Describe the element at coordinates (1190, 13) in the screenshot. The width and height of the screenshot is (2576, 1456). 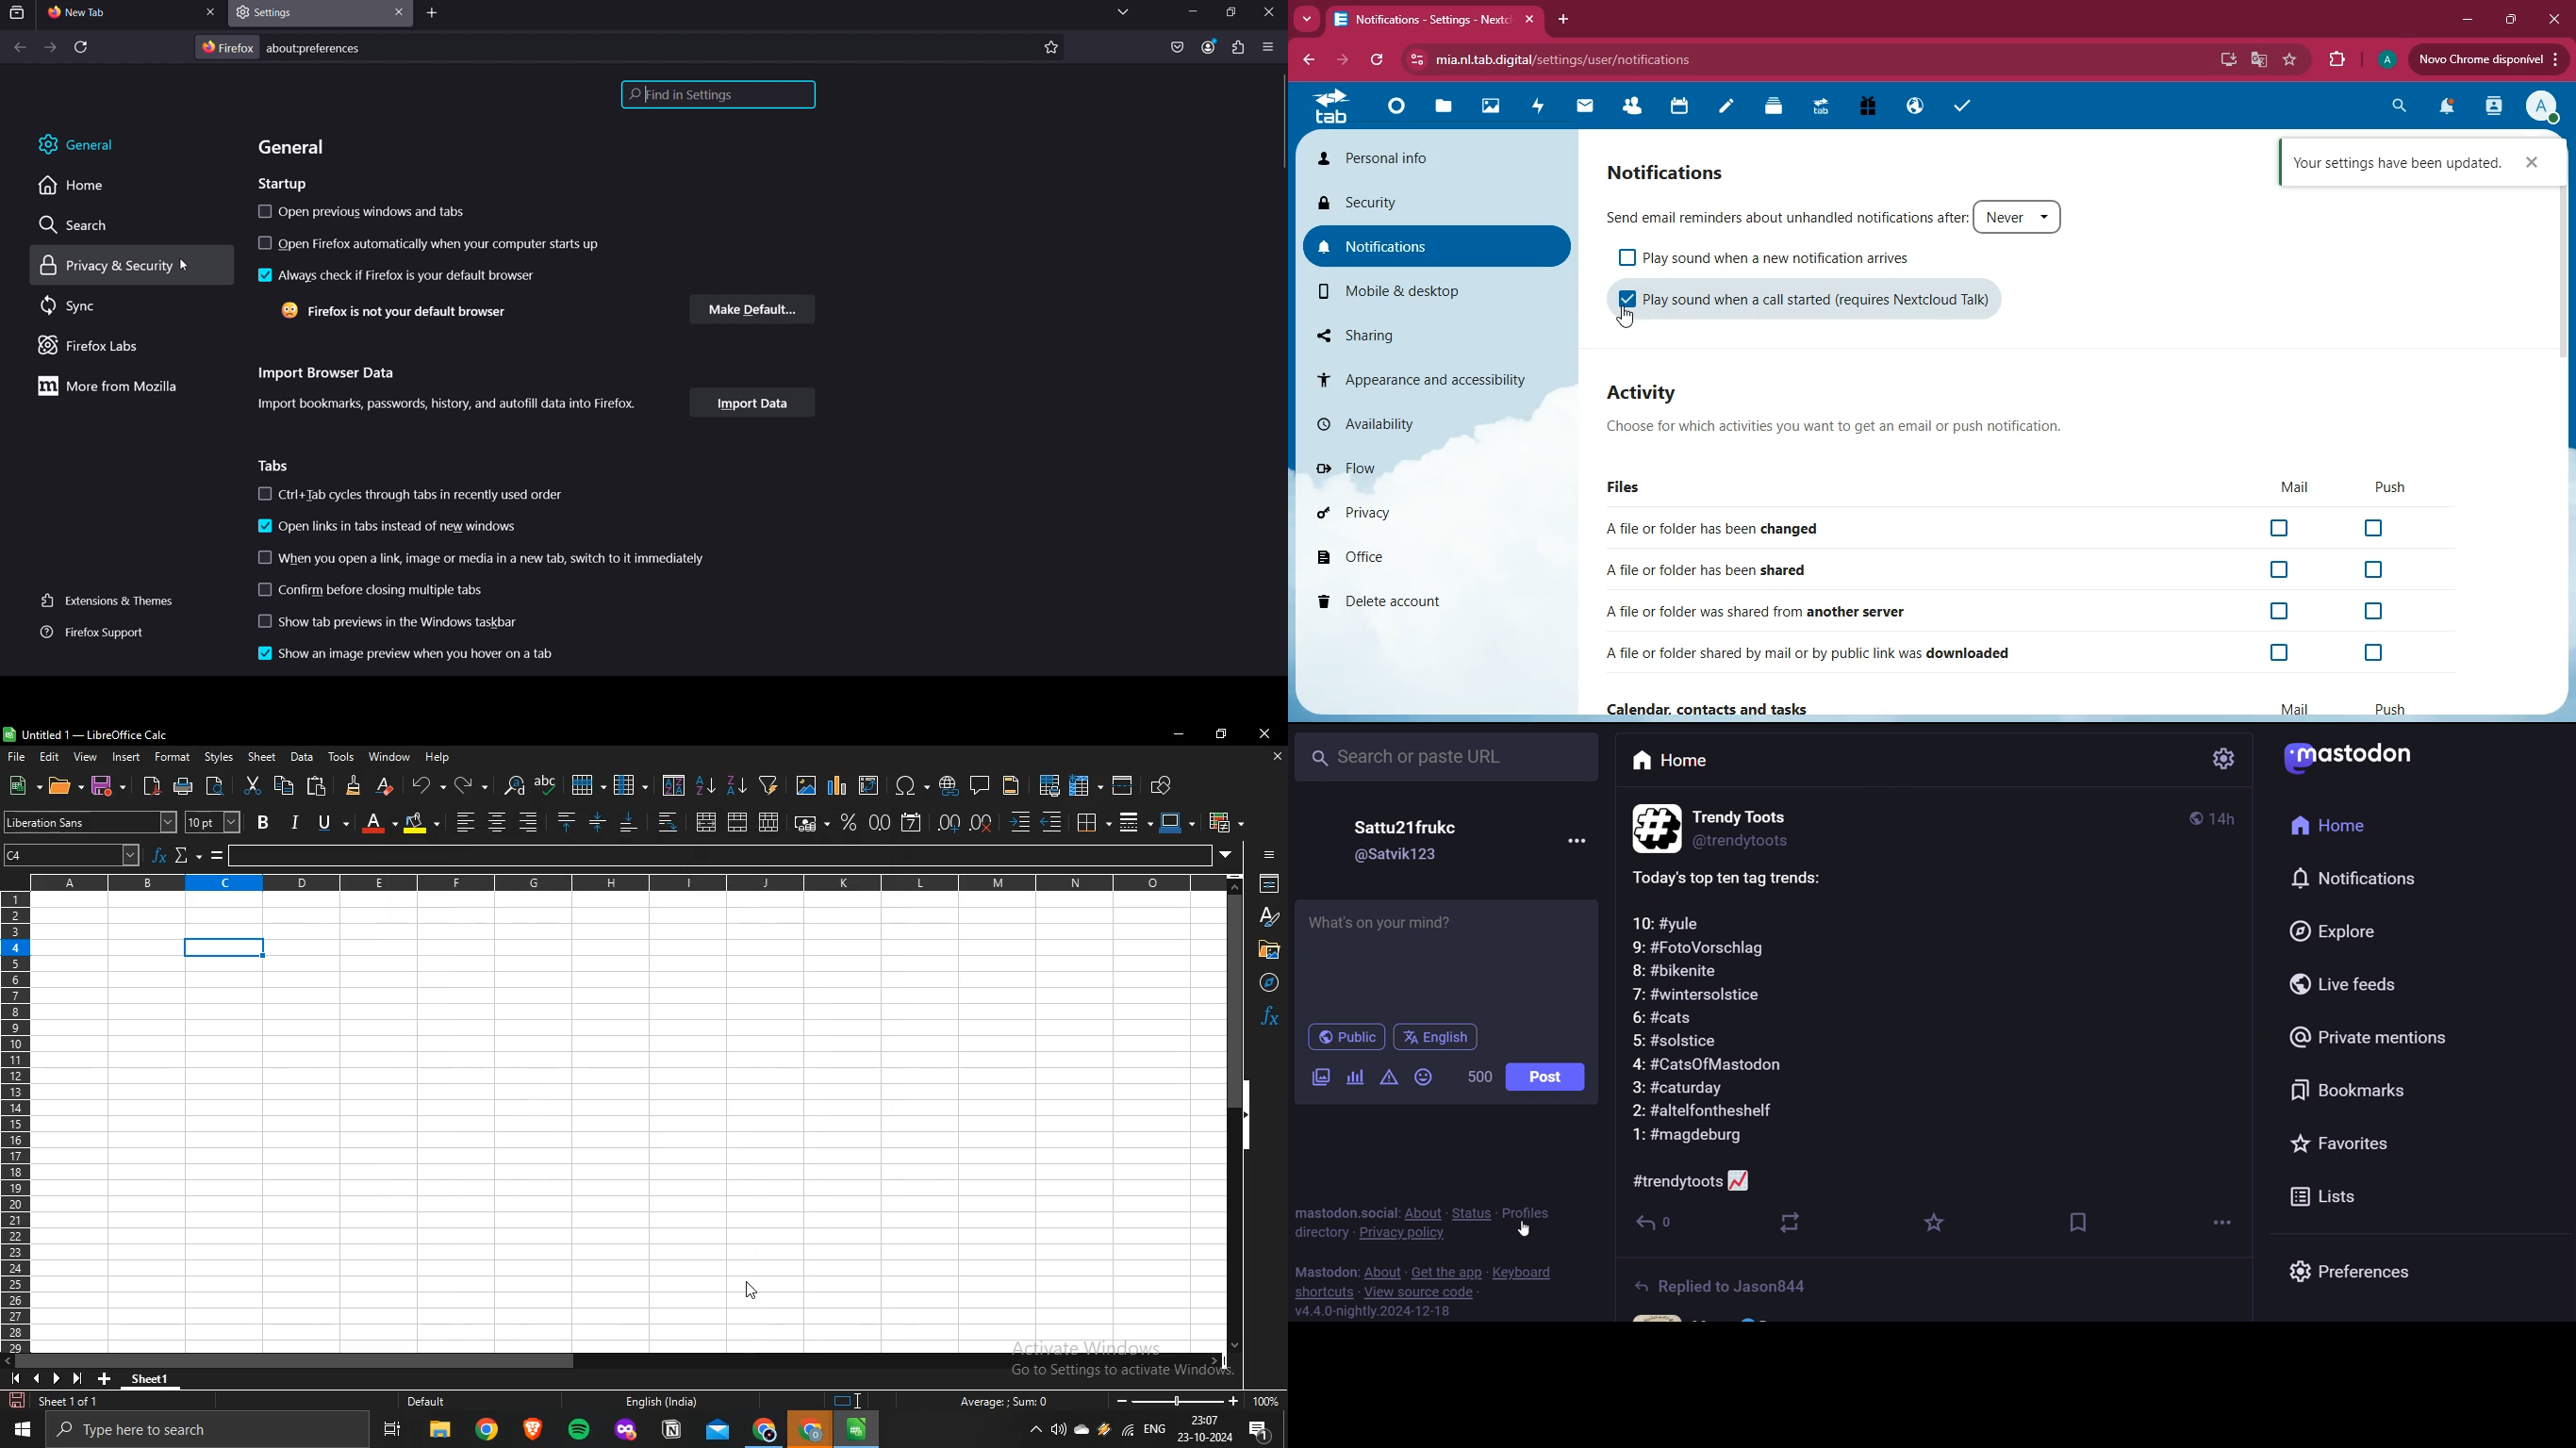
I see `minimize` at that location.